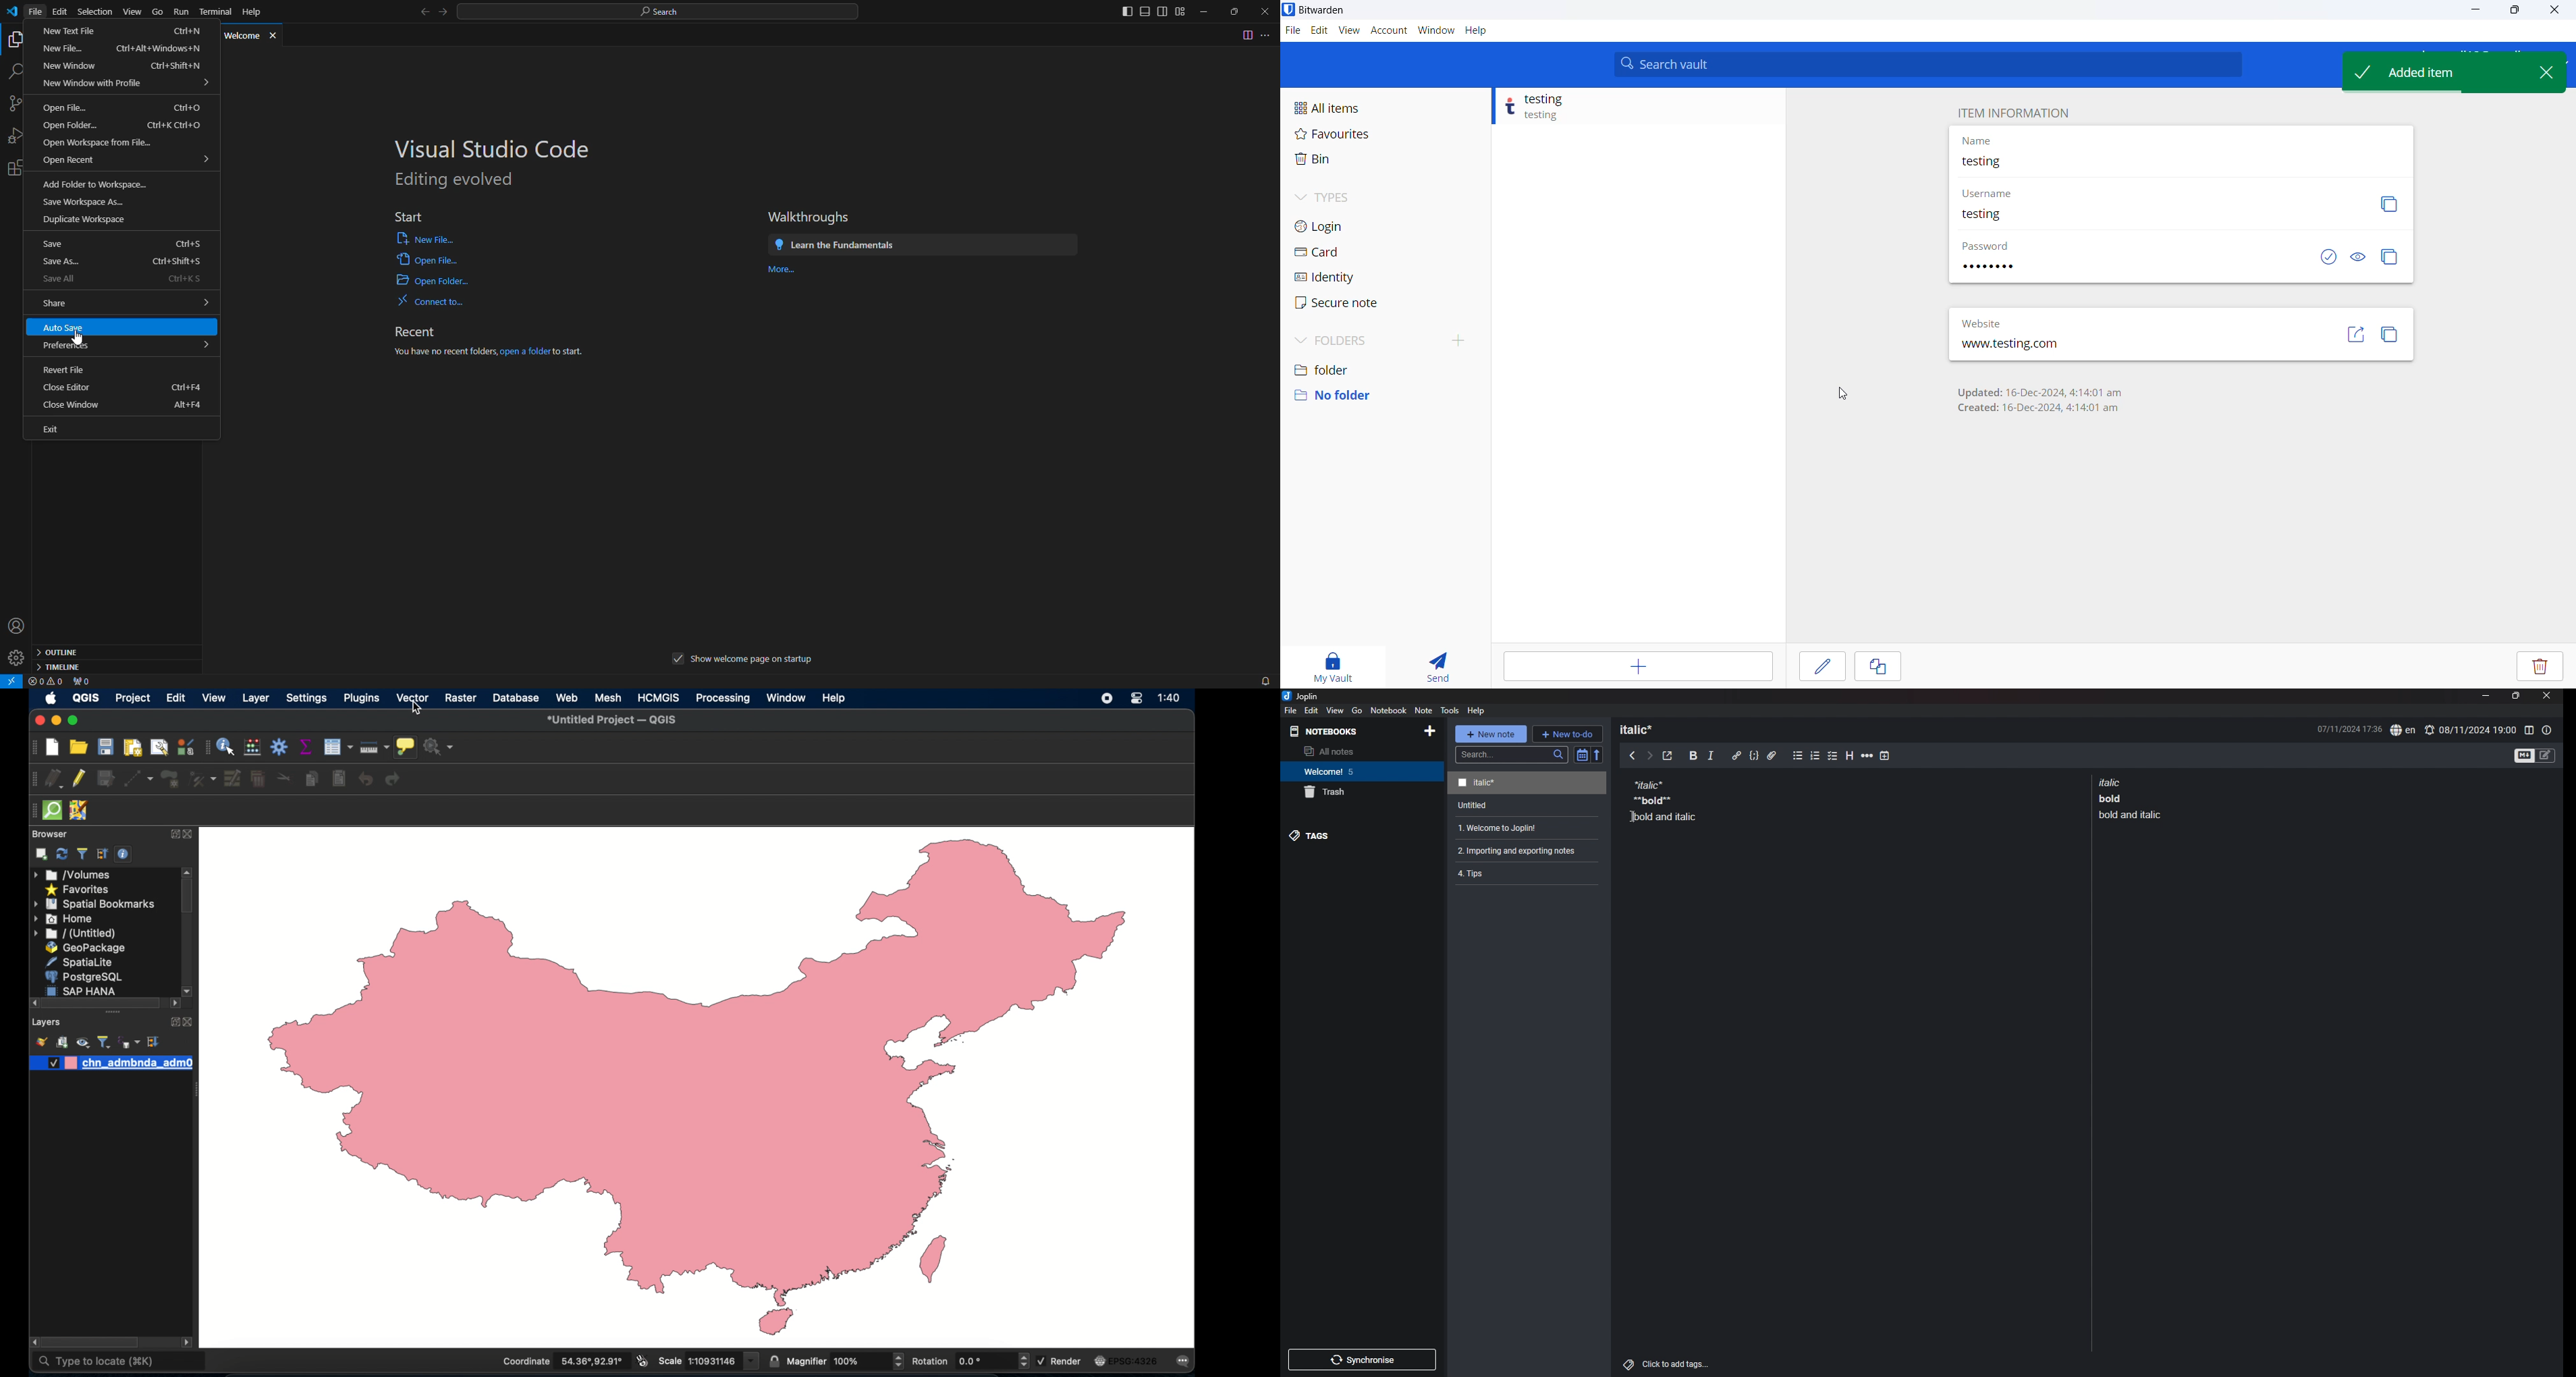 Image resolution: width=2576 pixels, height=1400 pixels. What do you see at coordinates (563, 1361) in the screenshot?
I see `coordinate` at bounding box center [563, 1361].